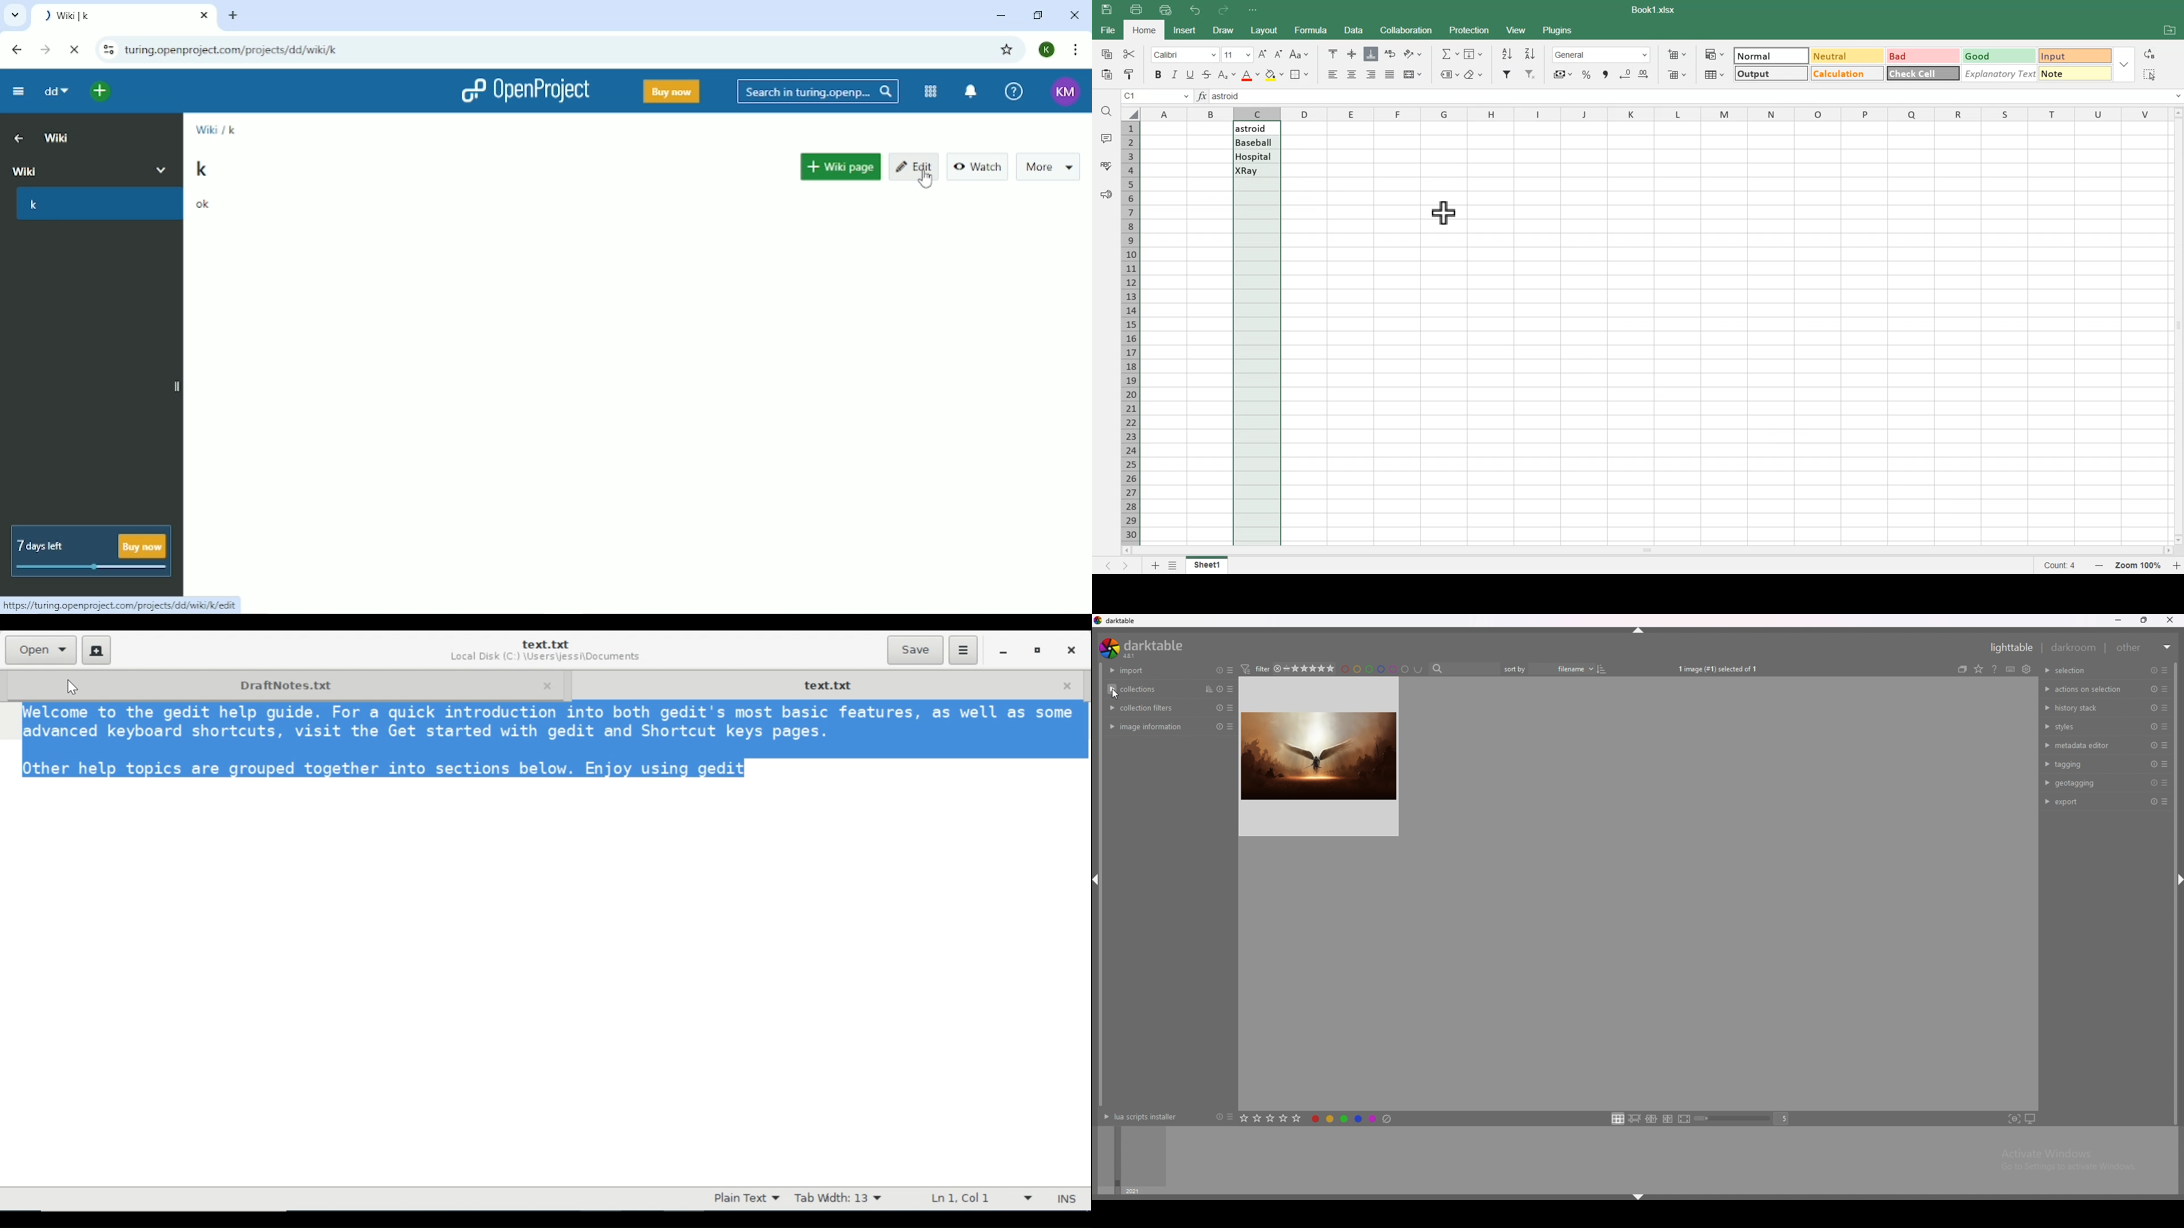  Describe the element at coordinates (1274, 74) in the screenshot. I see `Fill Color` at that location.